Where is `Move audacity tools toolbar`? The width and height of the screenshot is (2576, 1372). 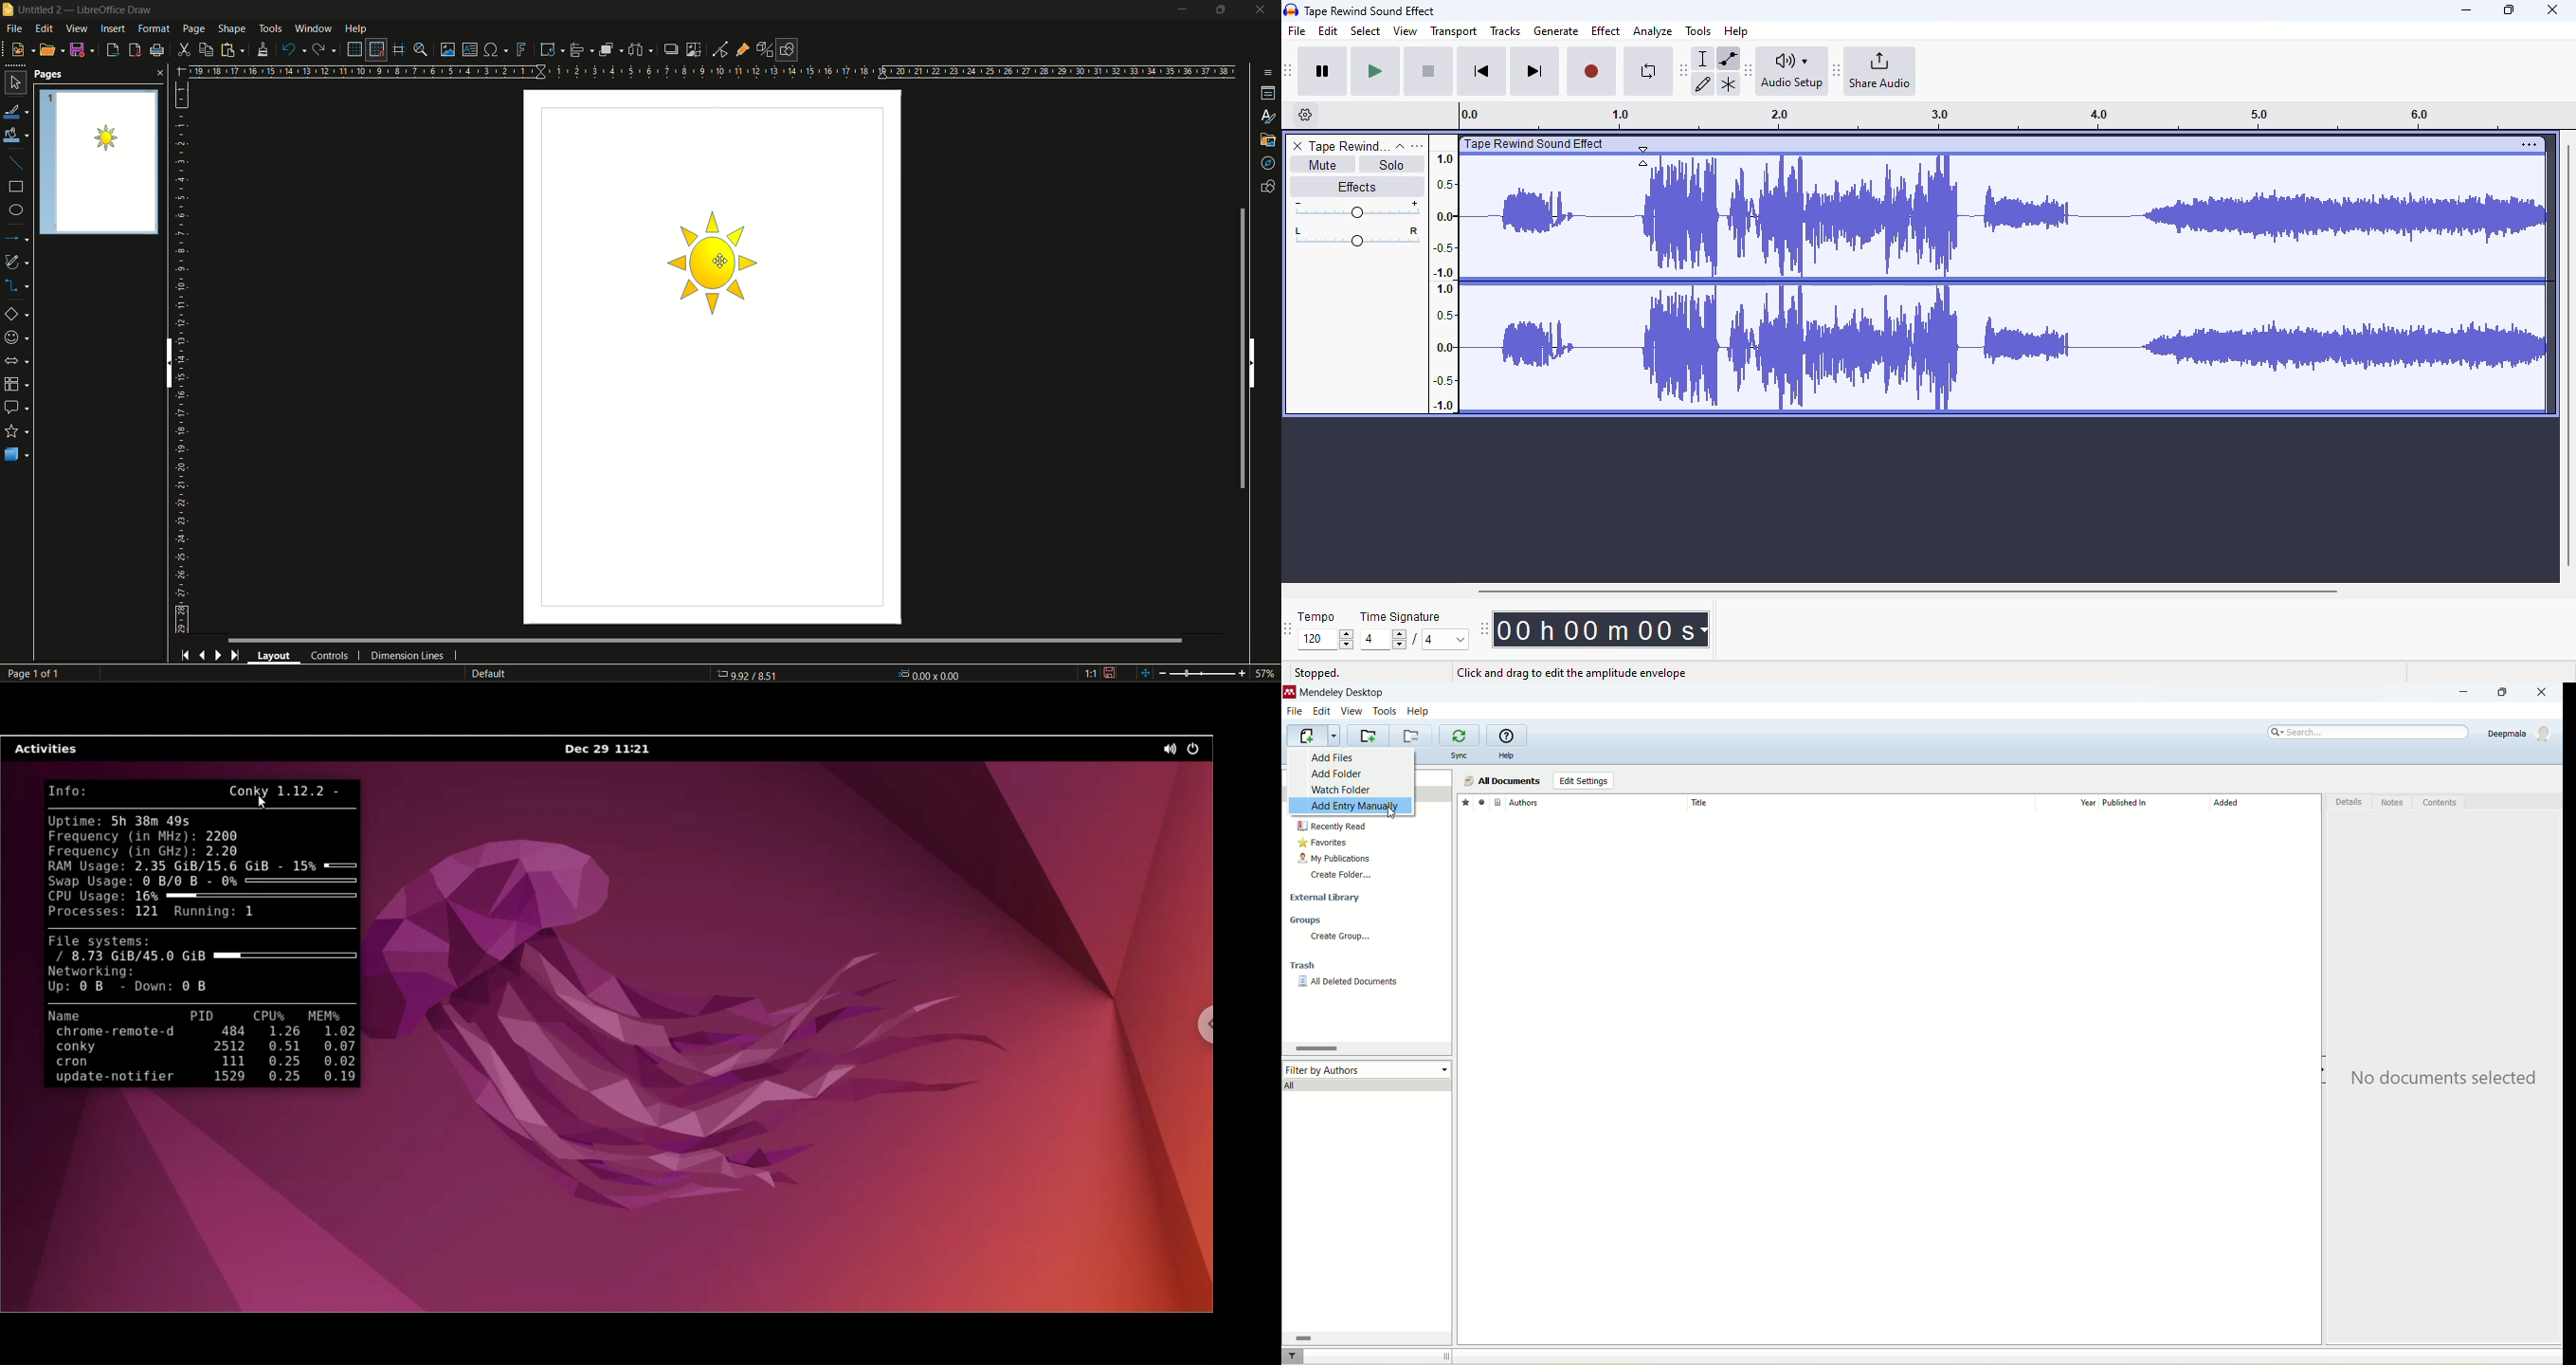 Move audacity tools toolbar is located at coordinates (1684, 69).